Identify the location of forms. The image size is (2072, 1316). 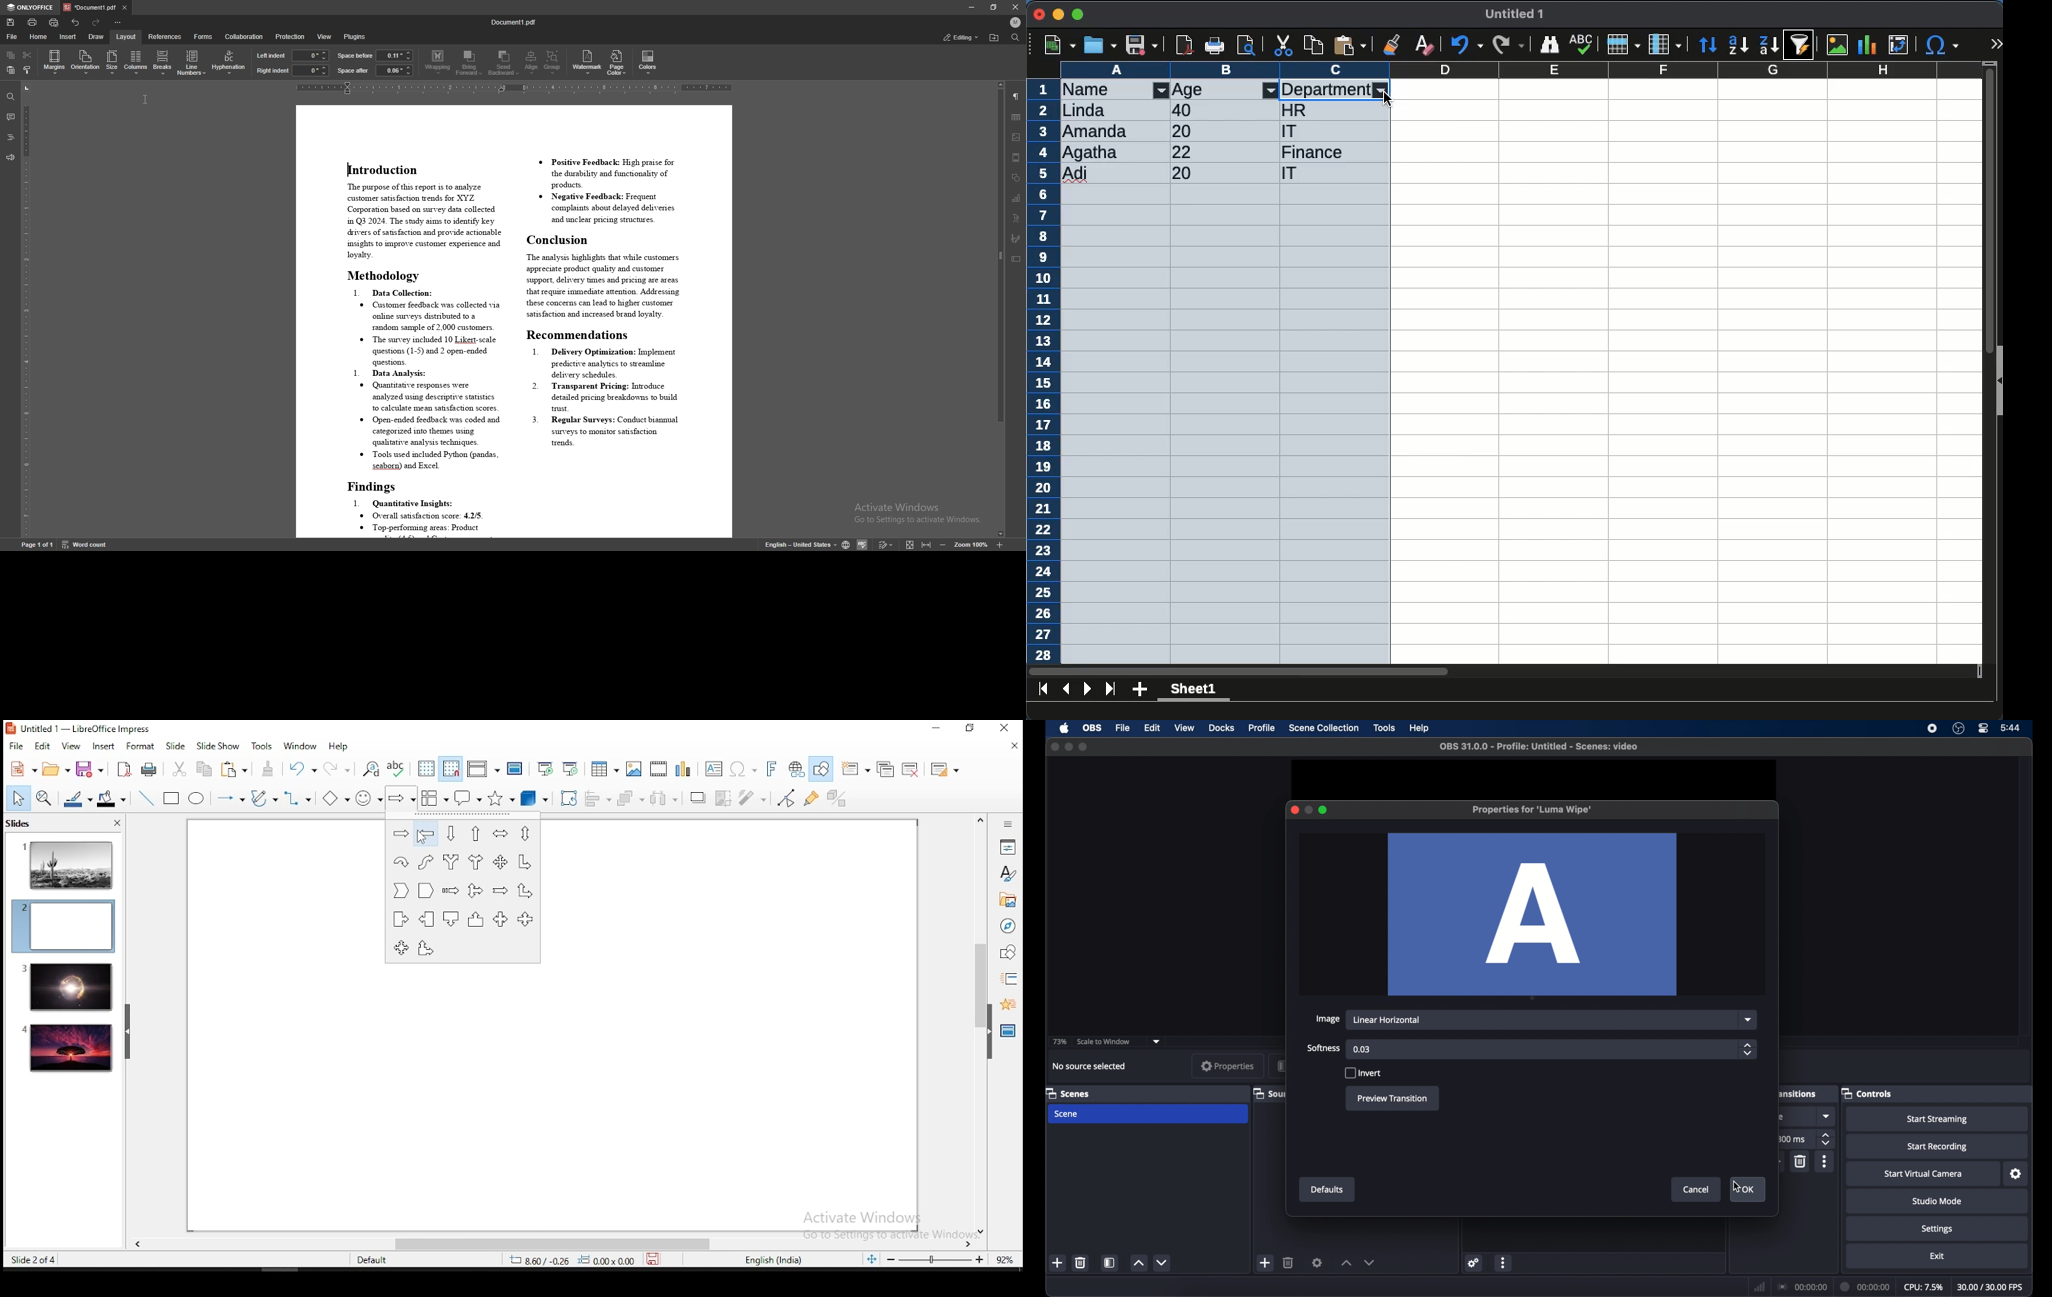
(203, 37).